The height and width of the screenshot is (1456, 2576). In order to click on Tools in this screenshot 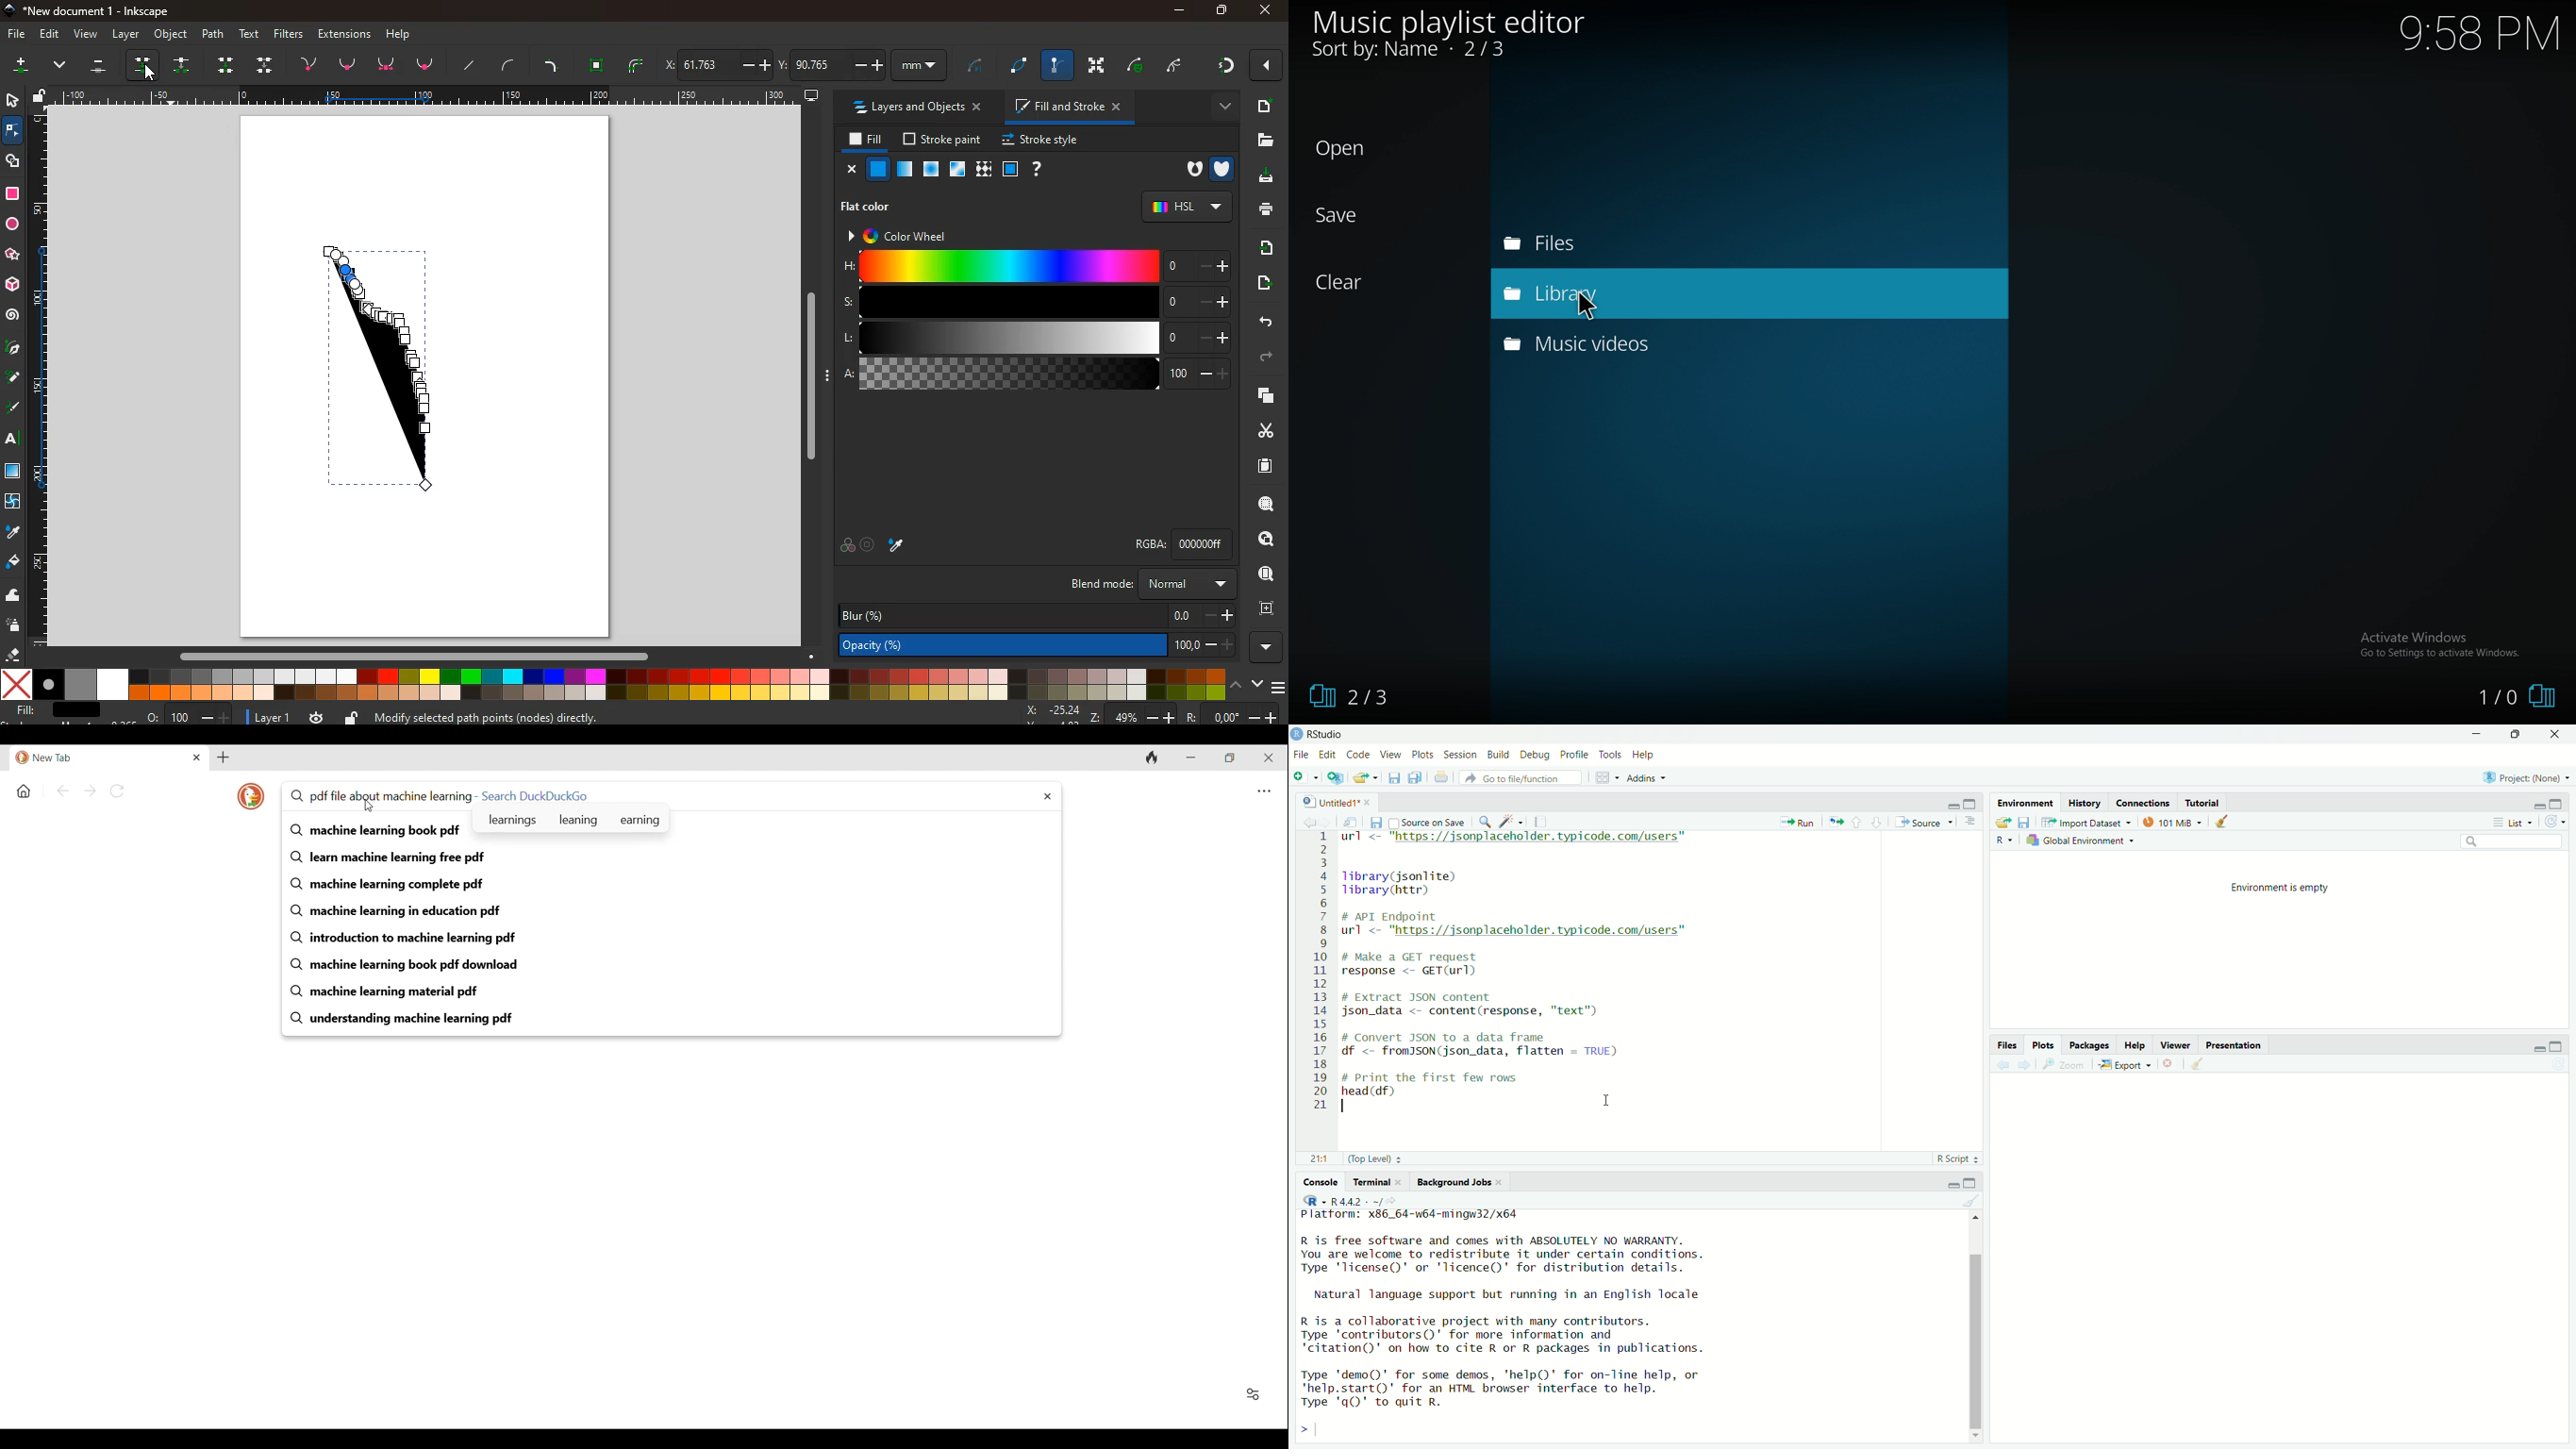, I will do `click(1611, 755)`.